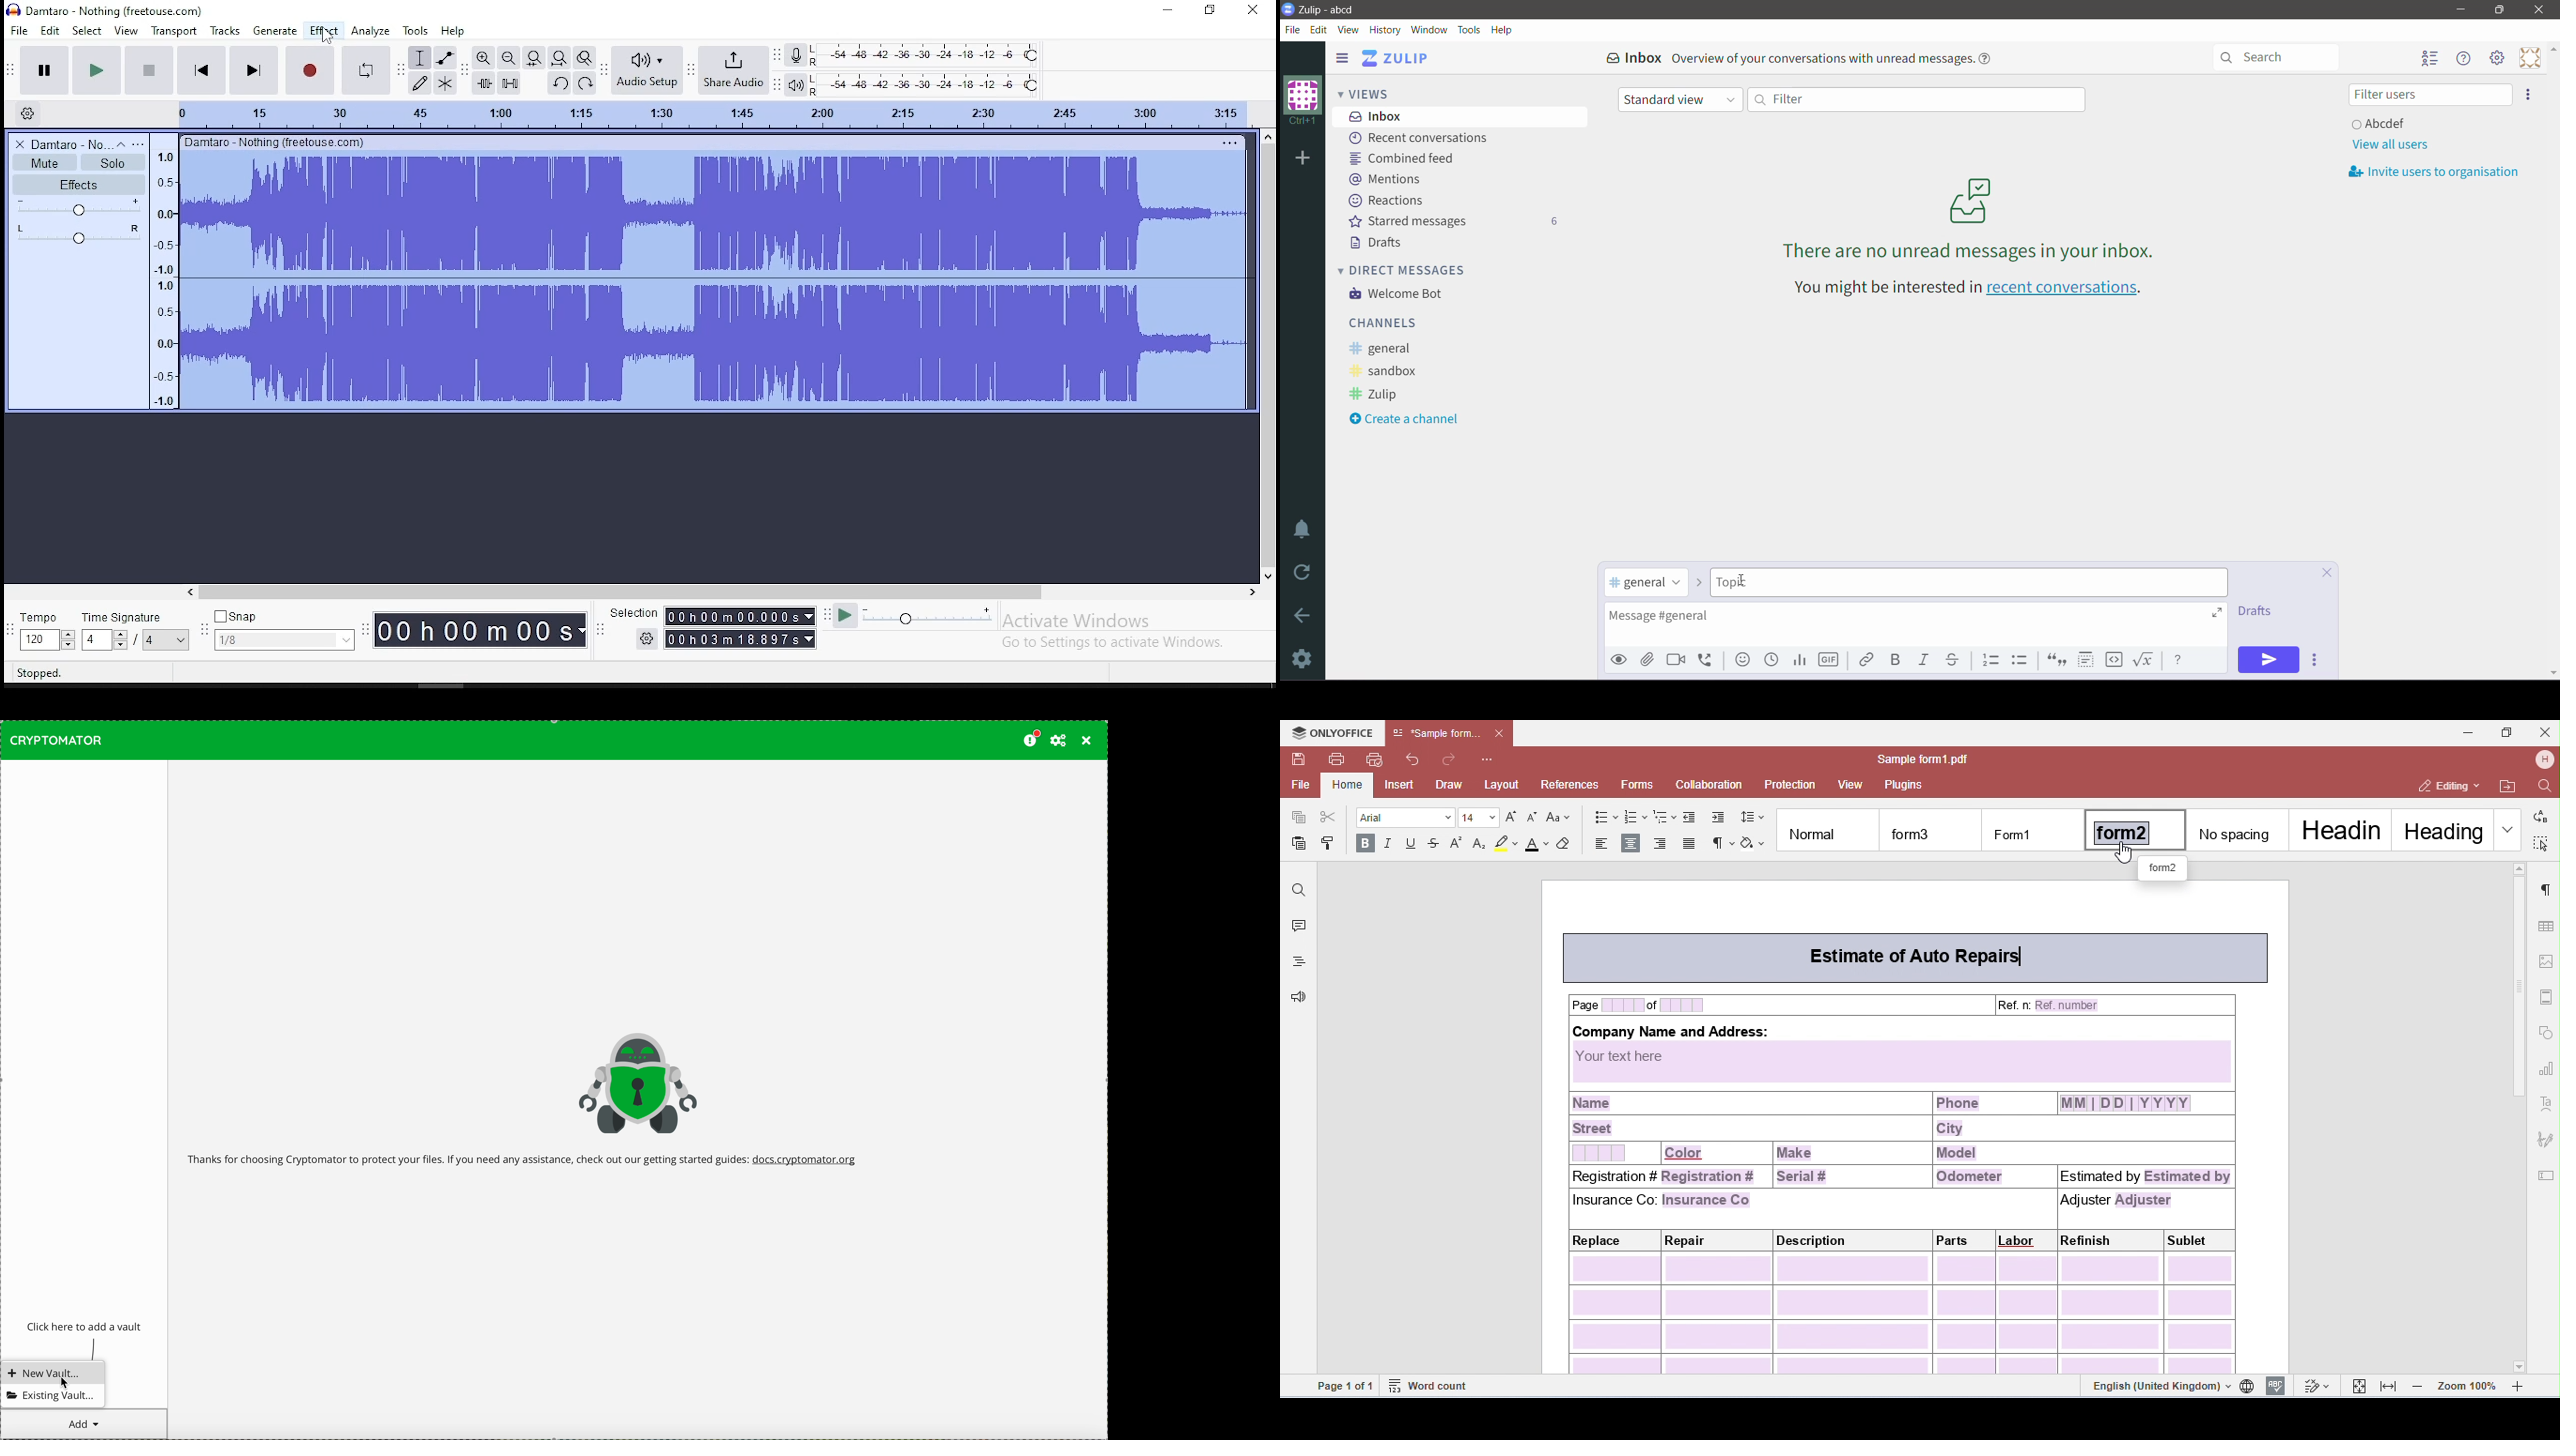  Describe the element at coordinates (509, 57) in the screenshot. I see `zoom ` at that location.